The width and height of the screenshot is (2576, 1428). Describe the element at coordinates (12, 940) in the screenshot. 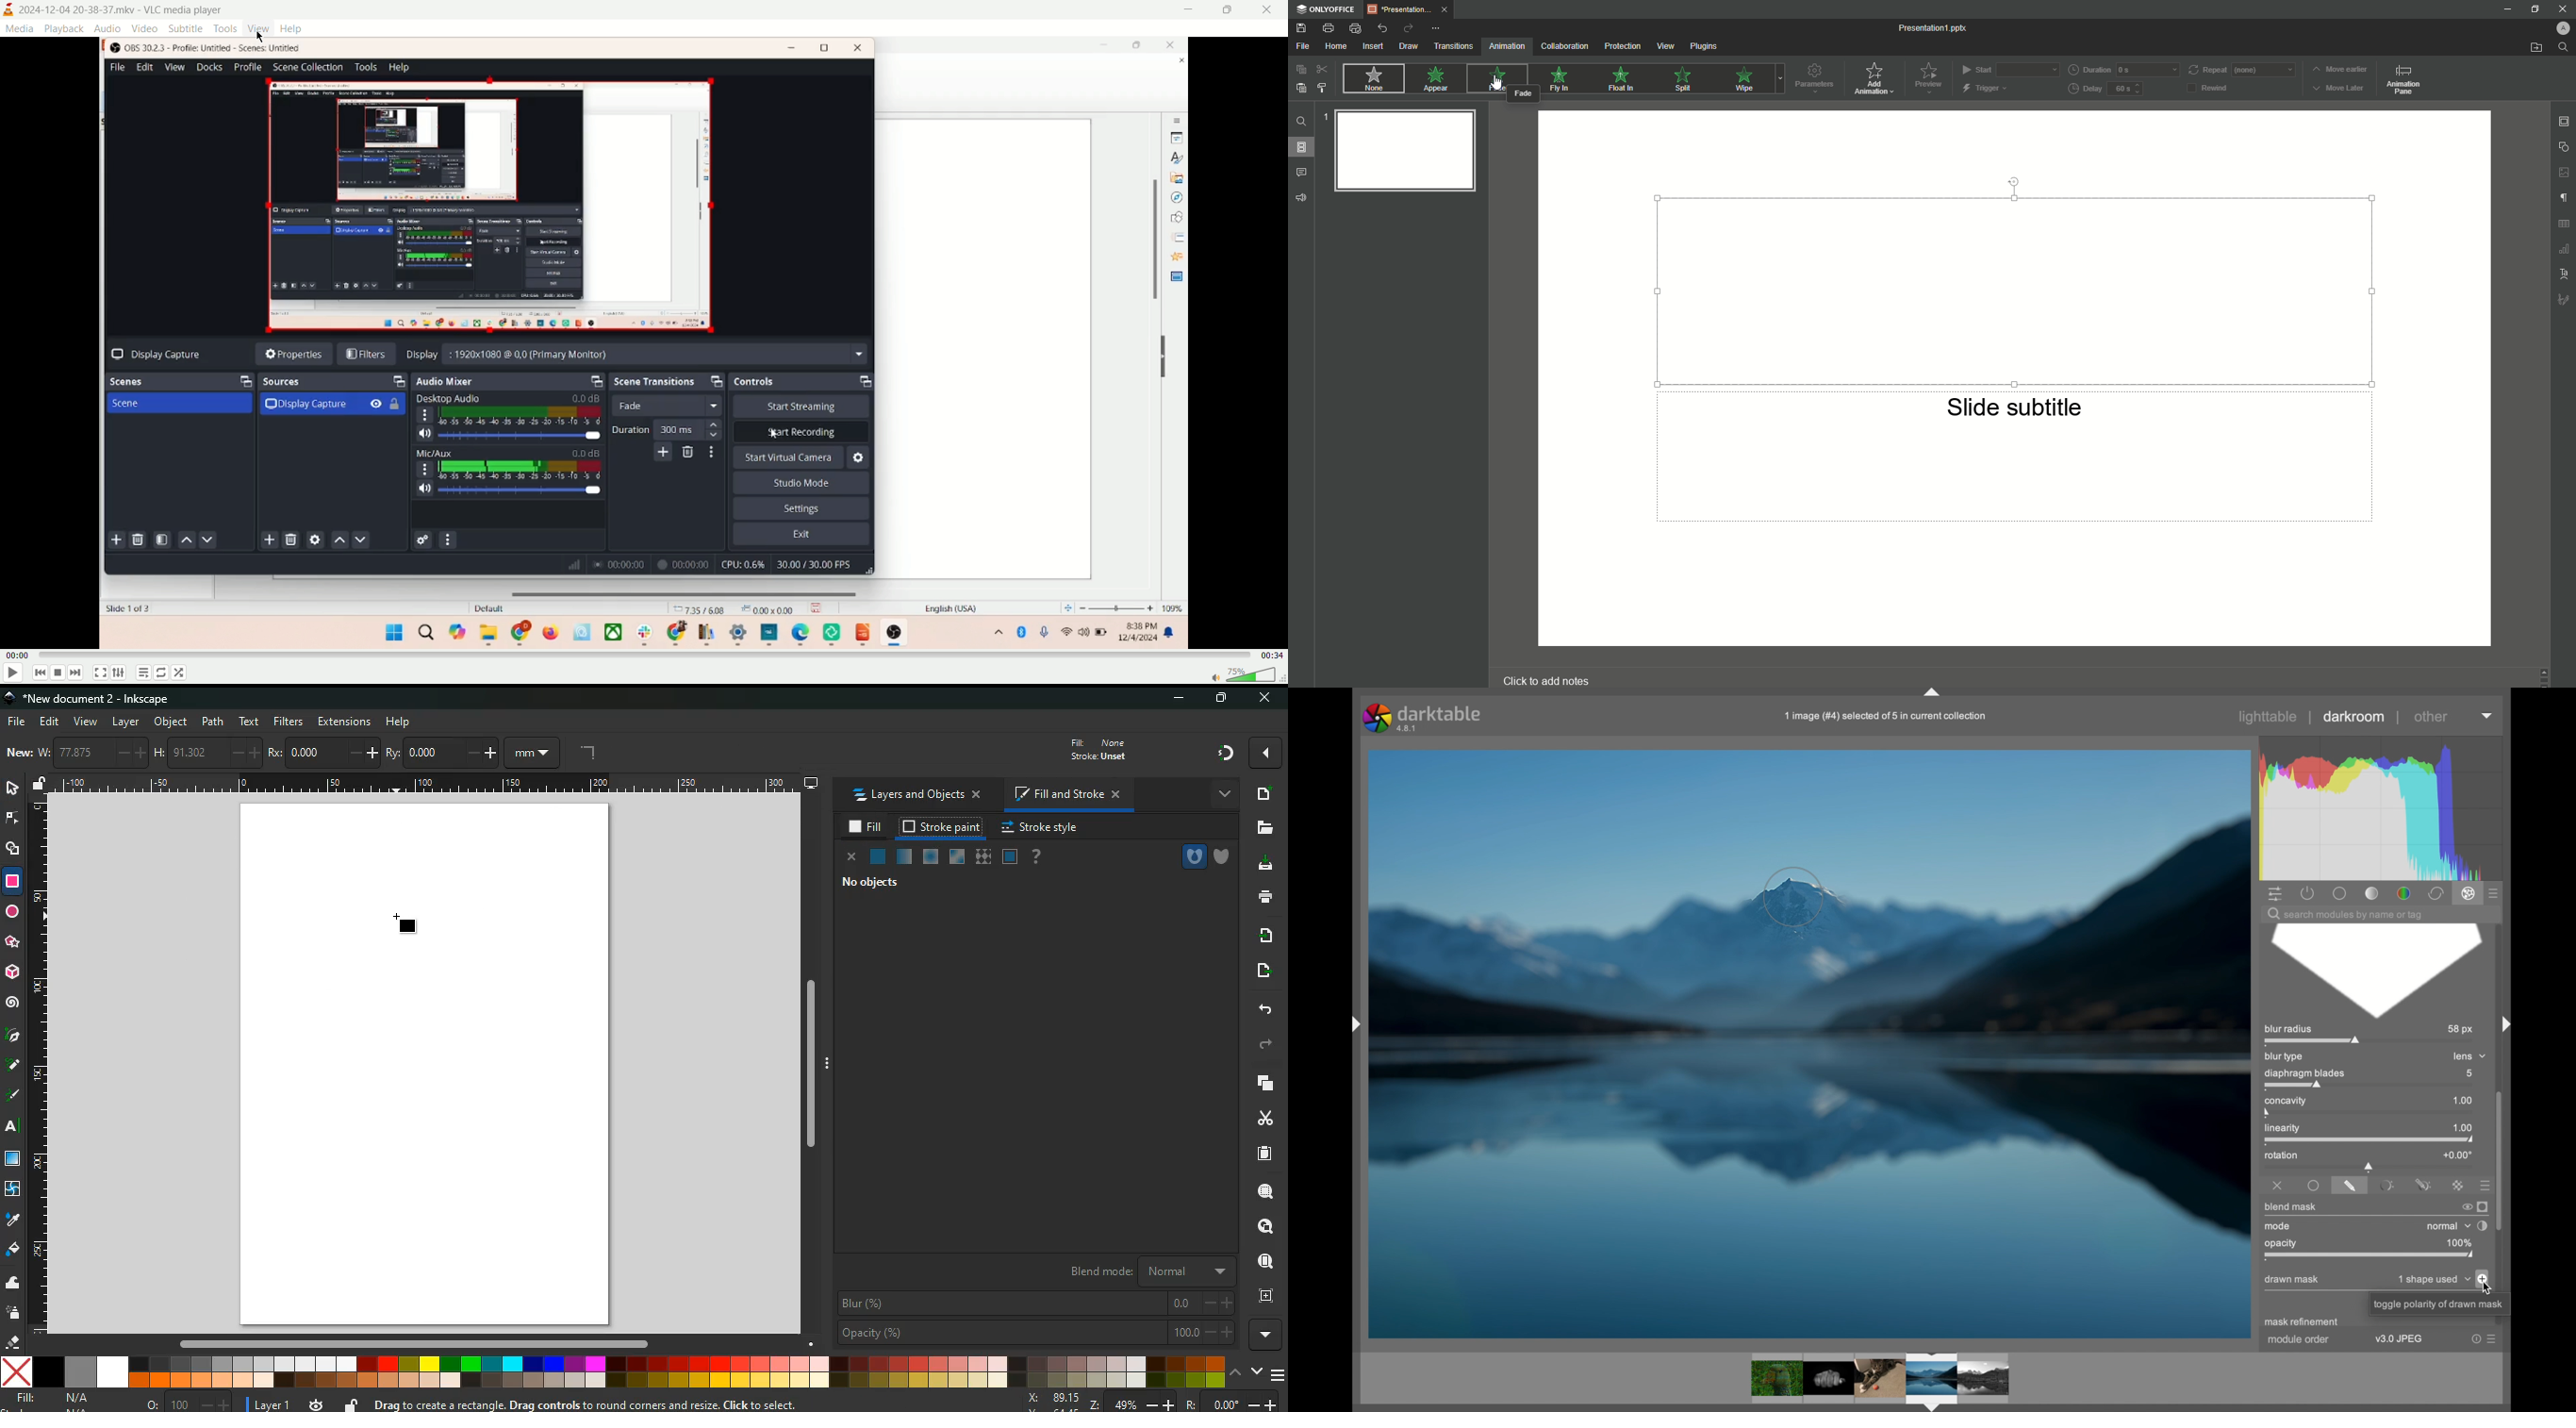

I see `star polygon` at that location.